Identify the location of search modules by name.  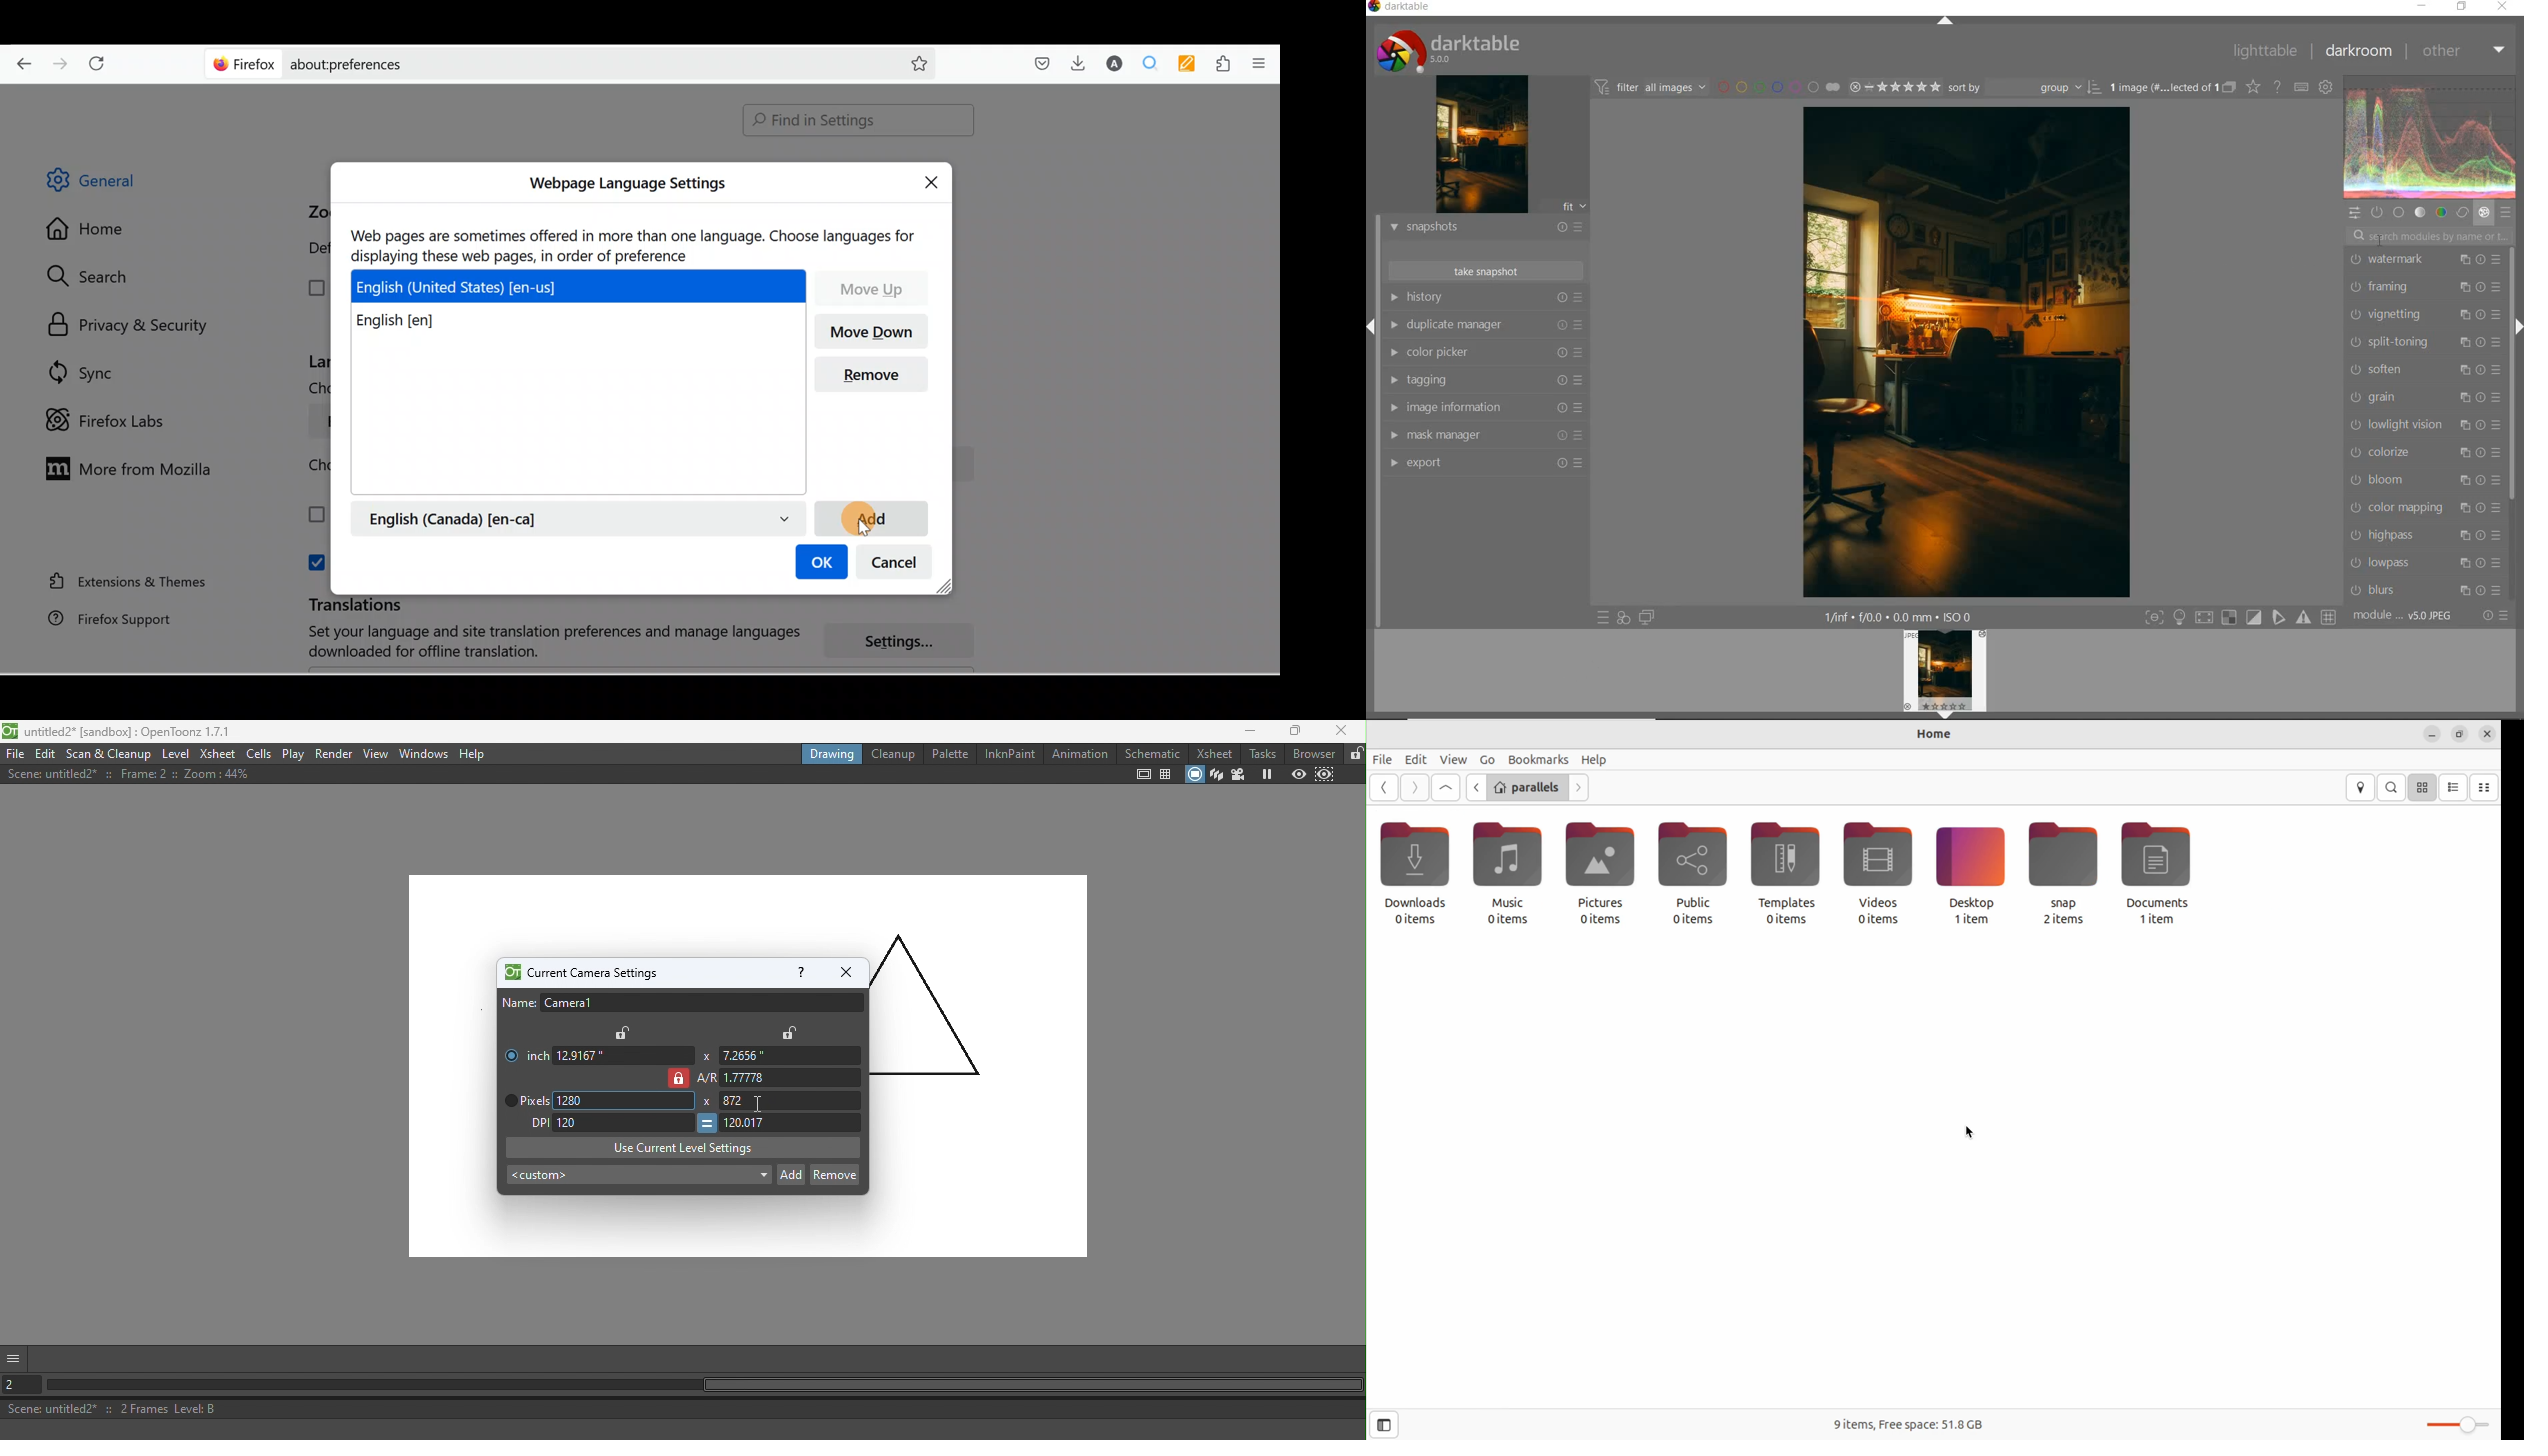
(2430, 236).